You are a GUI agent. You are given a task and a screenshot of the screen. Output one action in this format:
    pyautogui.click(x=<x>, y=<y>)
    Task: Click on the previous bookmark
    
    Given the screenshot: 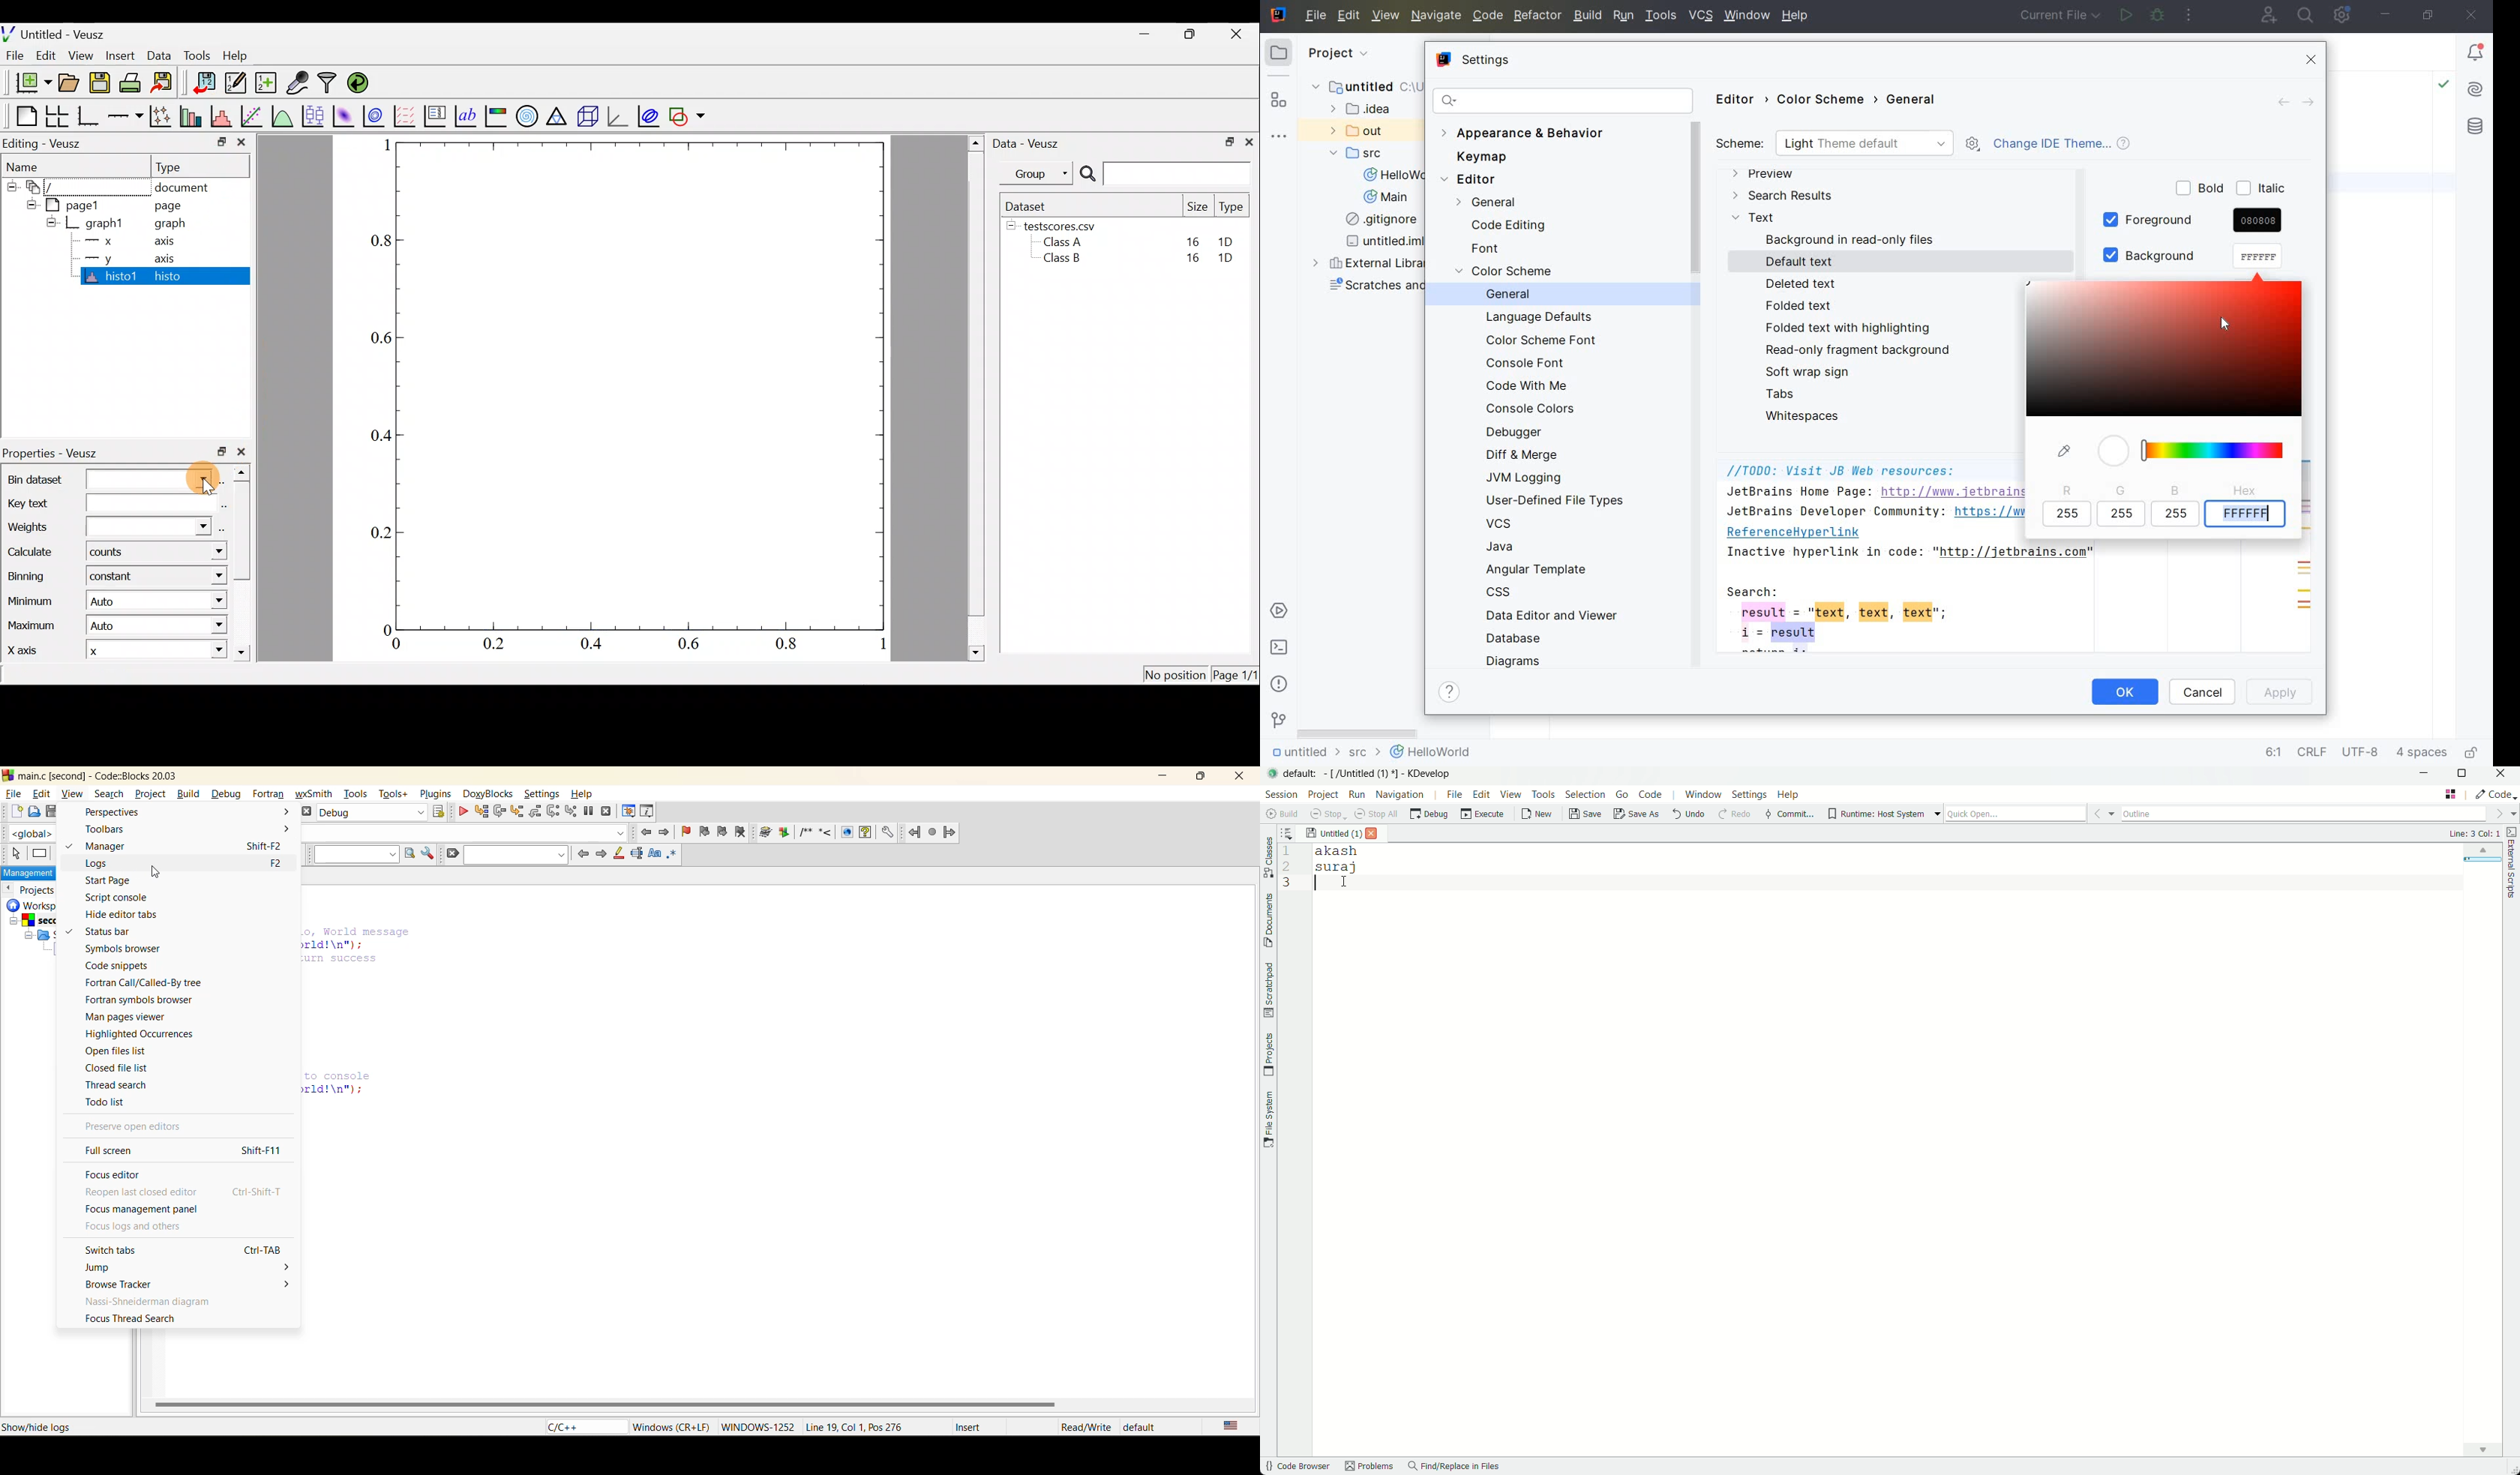 What is the action you would take?
    pyautogui.click(x=704, y=831)
    